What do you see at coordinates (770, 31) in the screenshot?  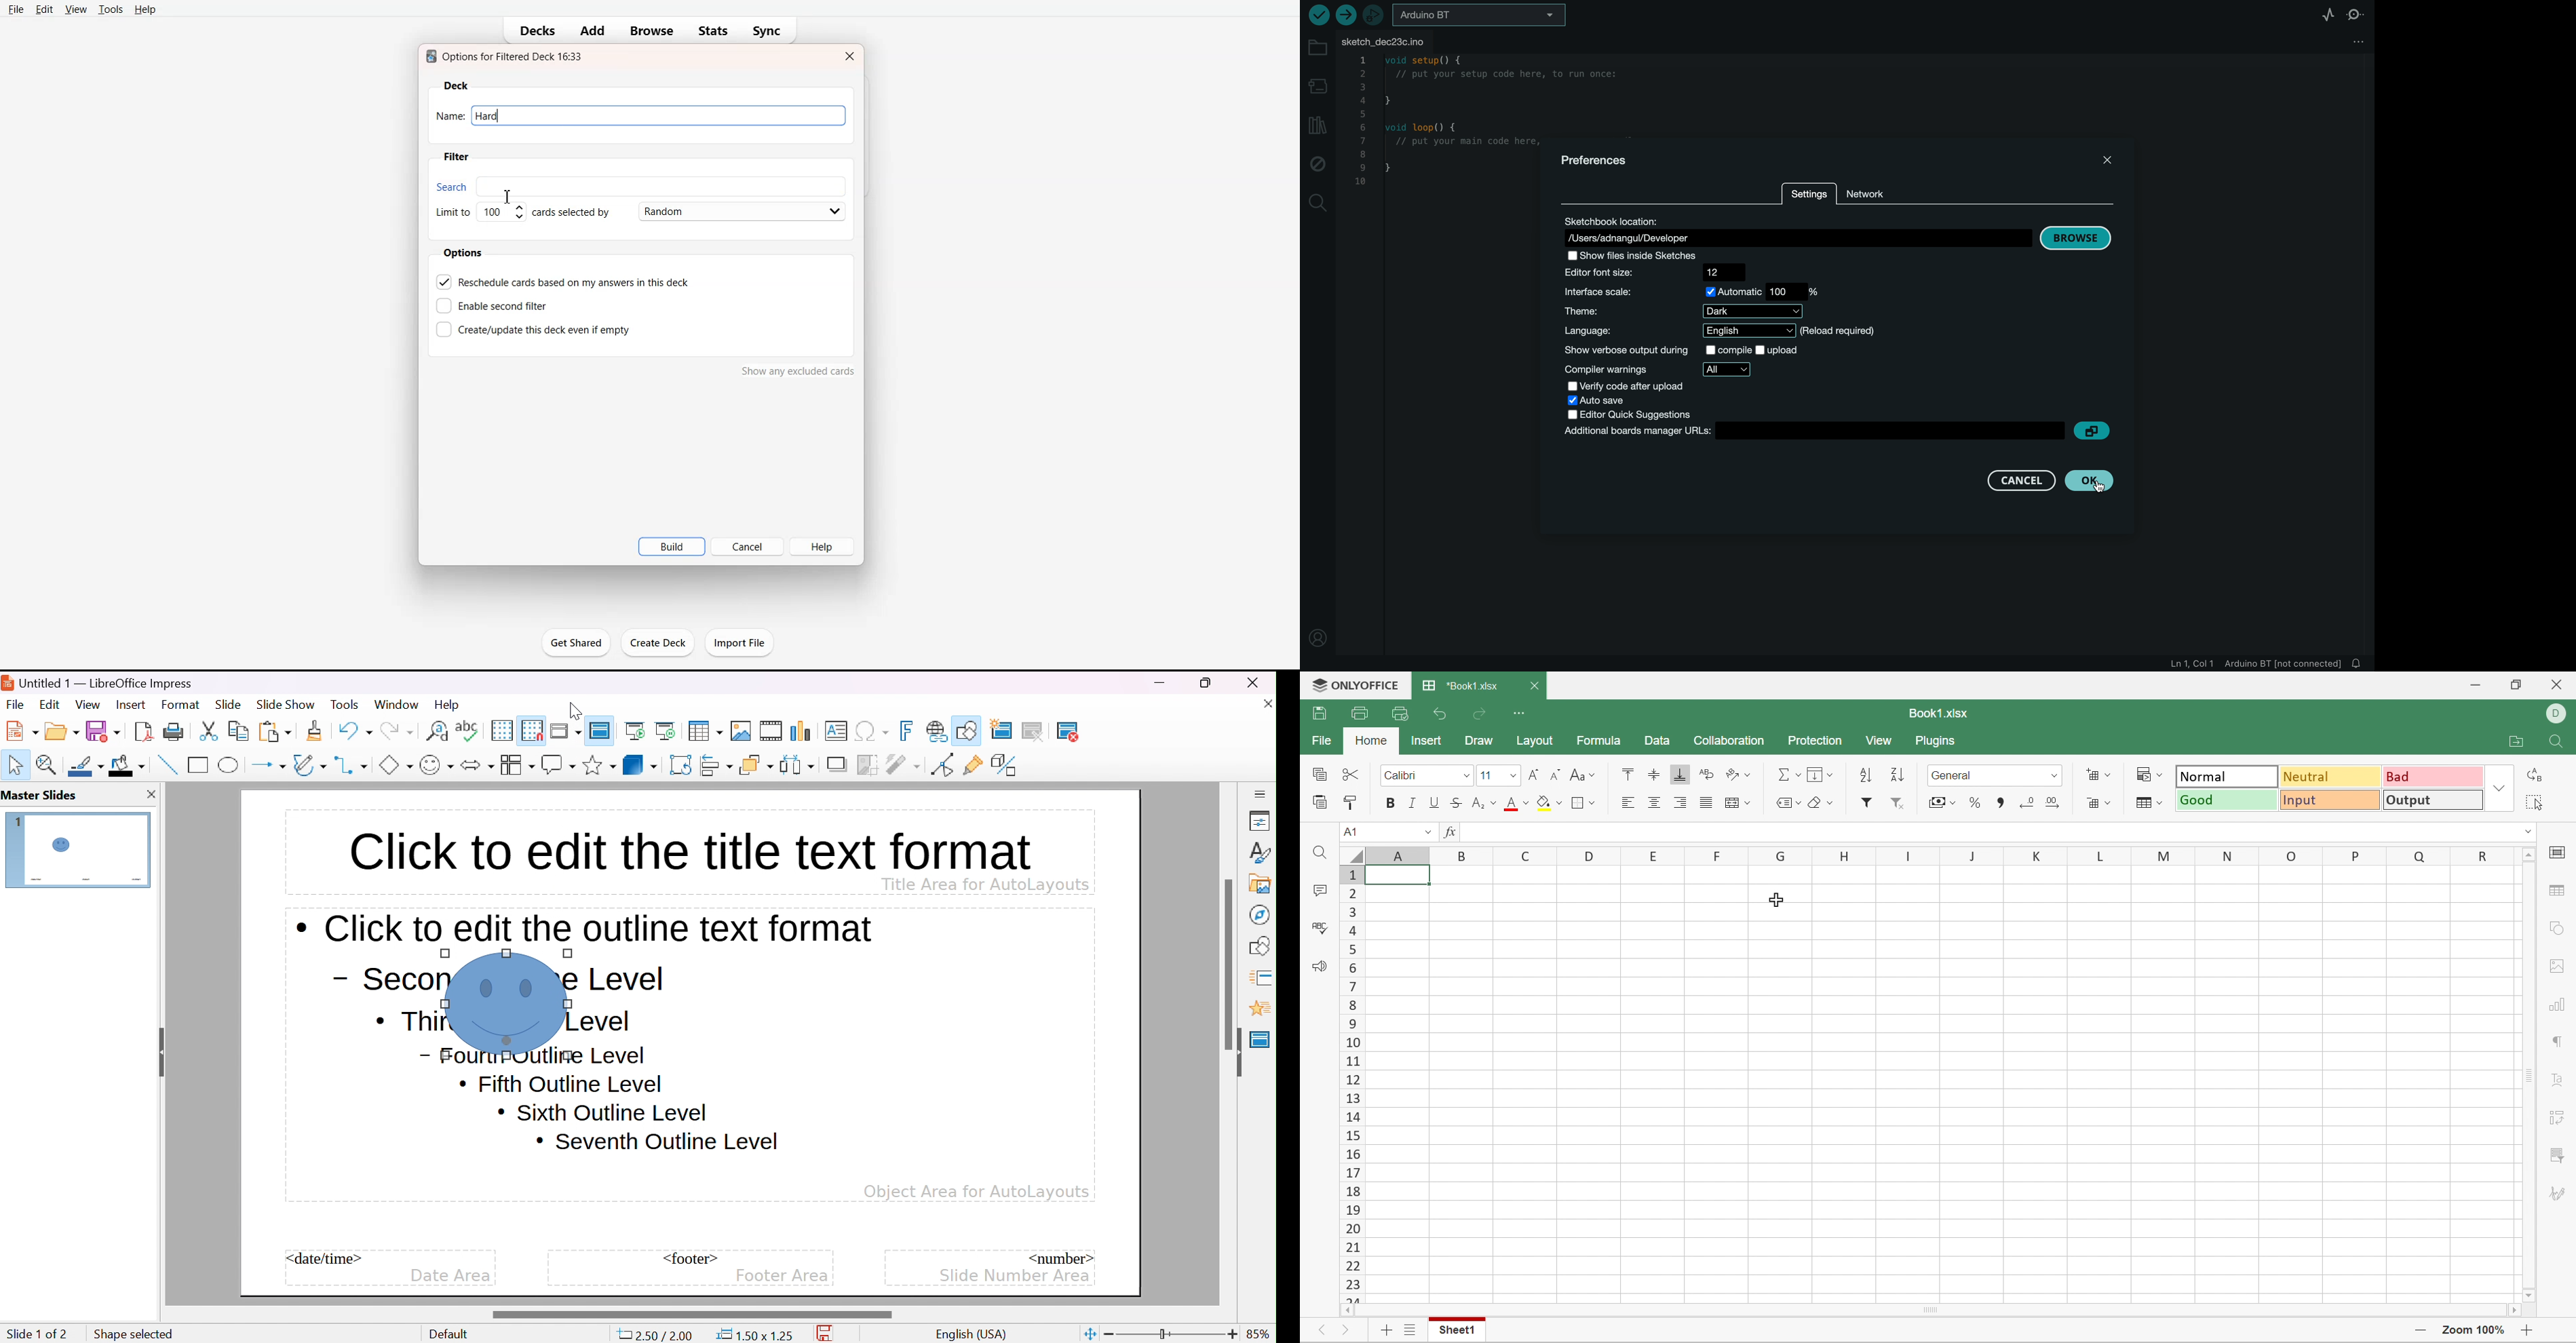 I see `Sync` at bounding box center [770, 31].